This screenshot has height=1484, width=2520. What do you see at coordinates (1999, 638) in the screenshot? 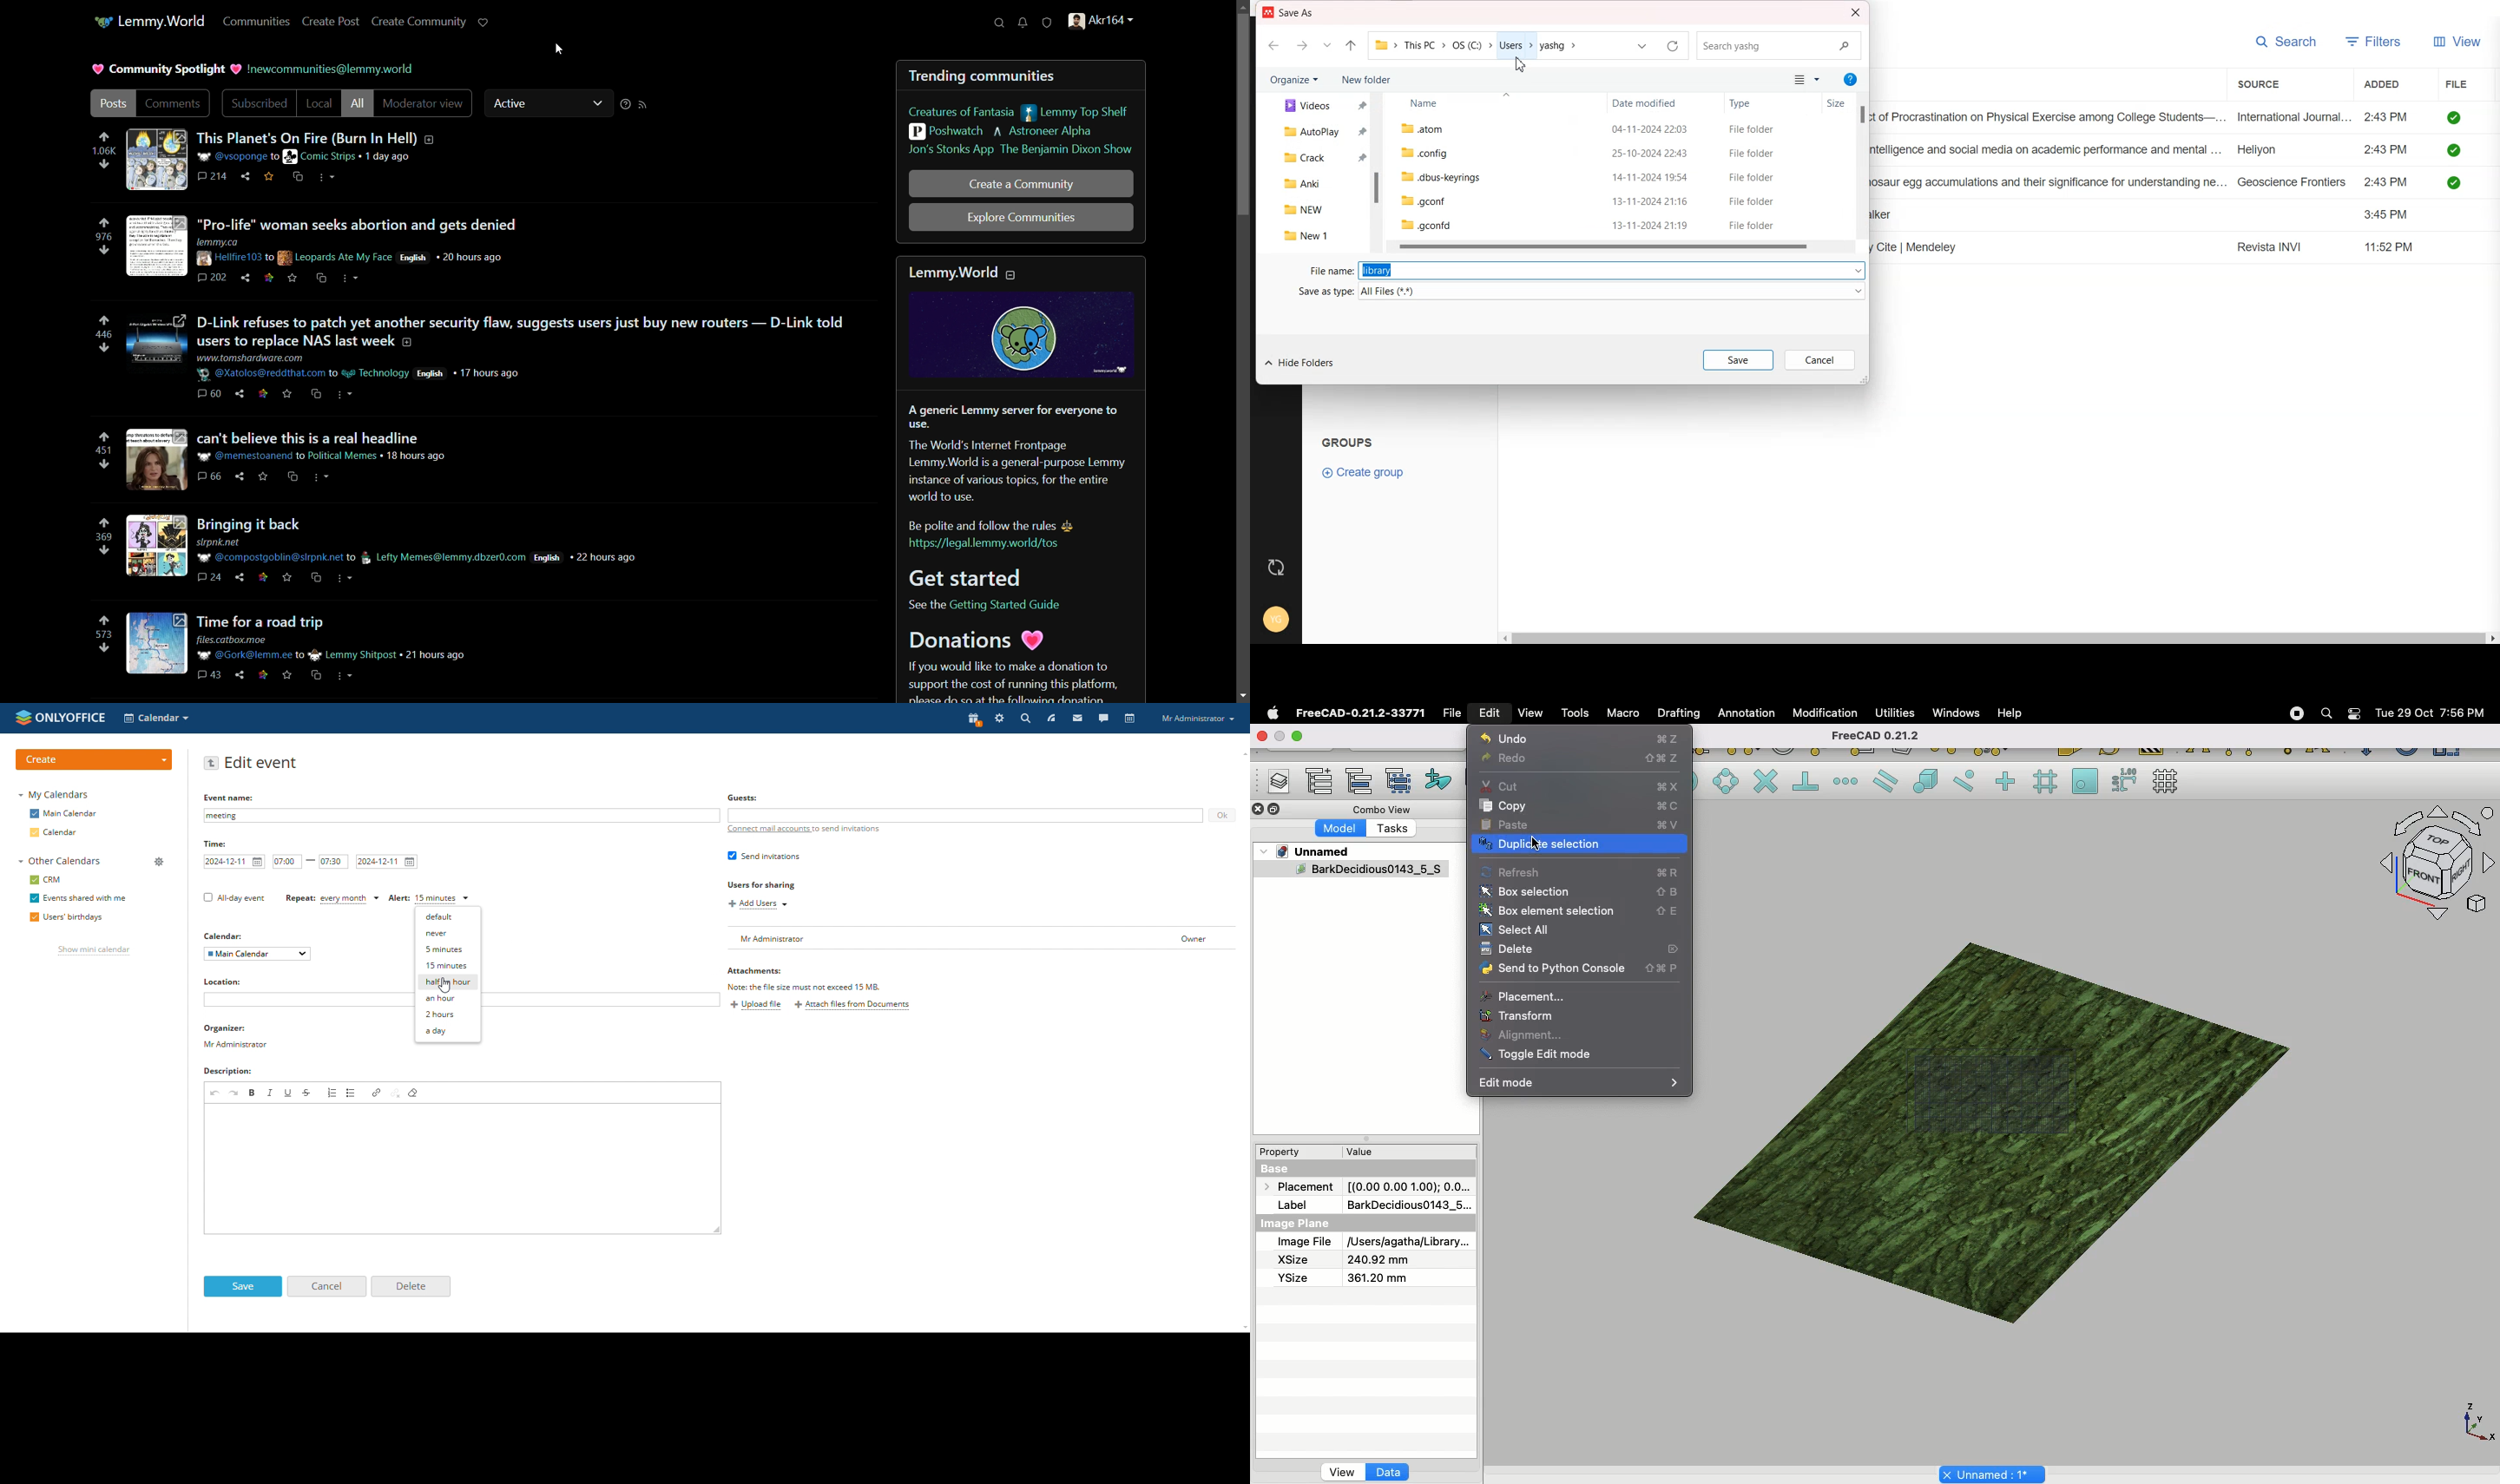
I see `Horizontal scroll bar` at bounding box center [1999, 638].